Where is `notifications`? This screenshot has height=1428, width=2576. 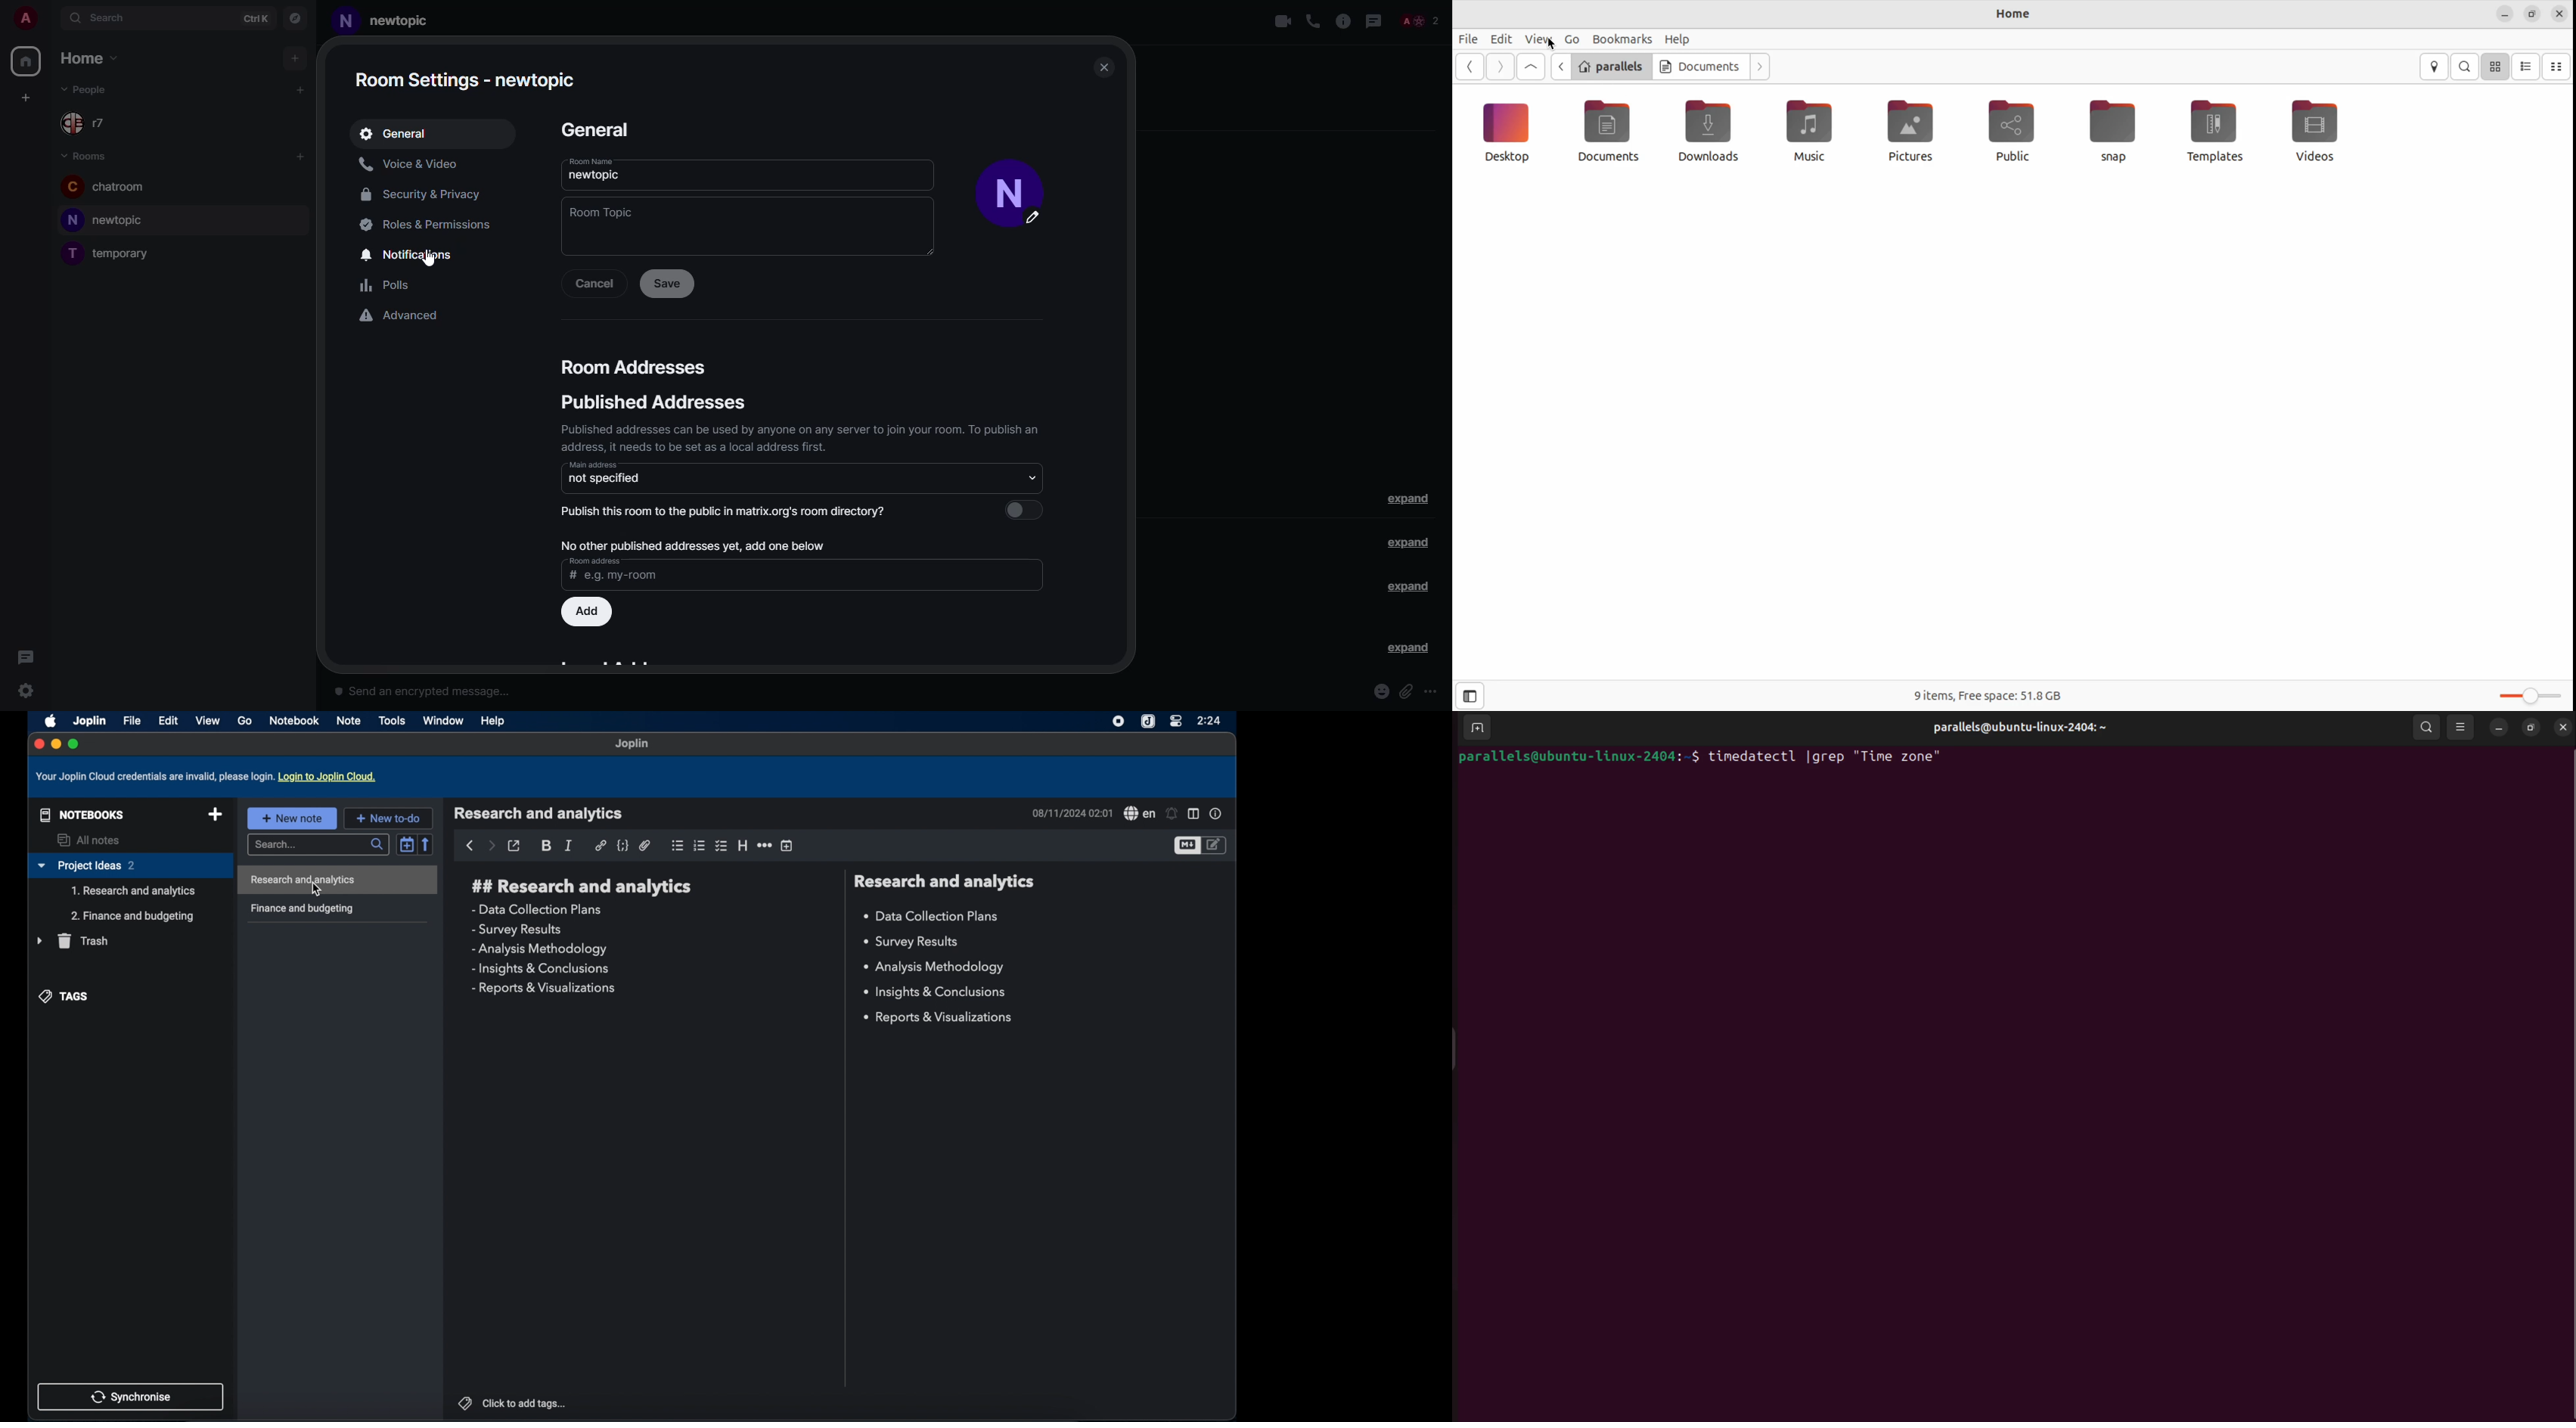
notifications is located at coordinates (410, 254).